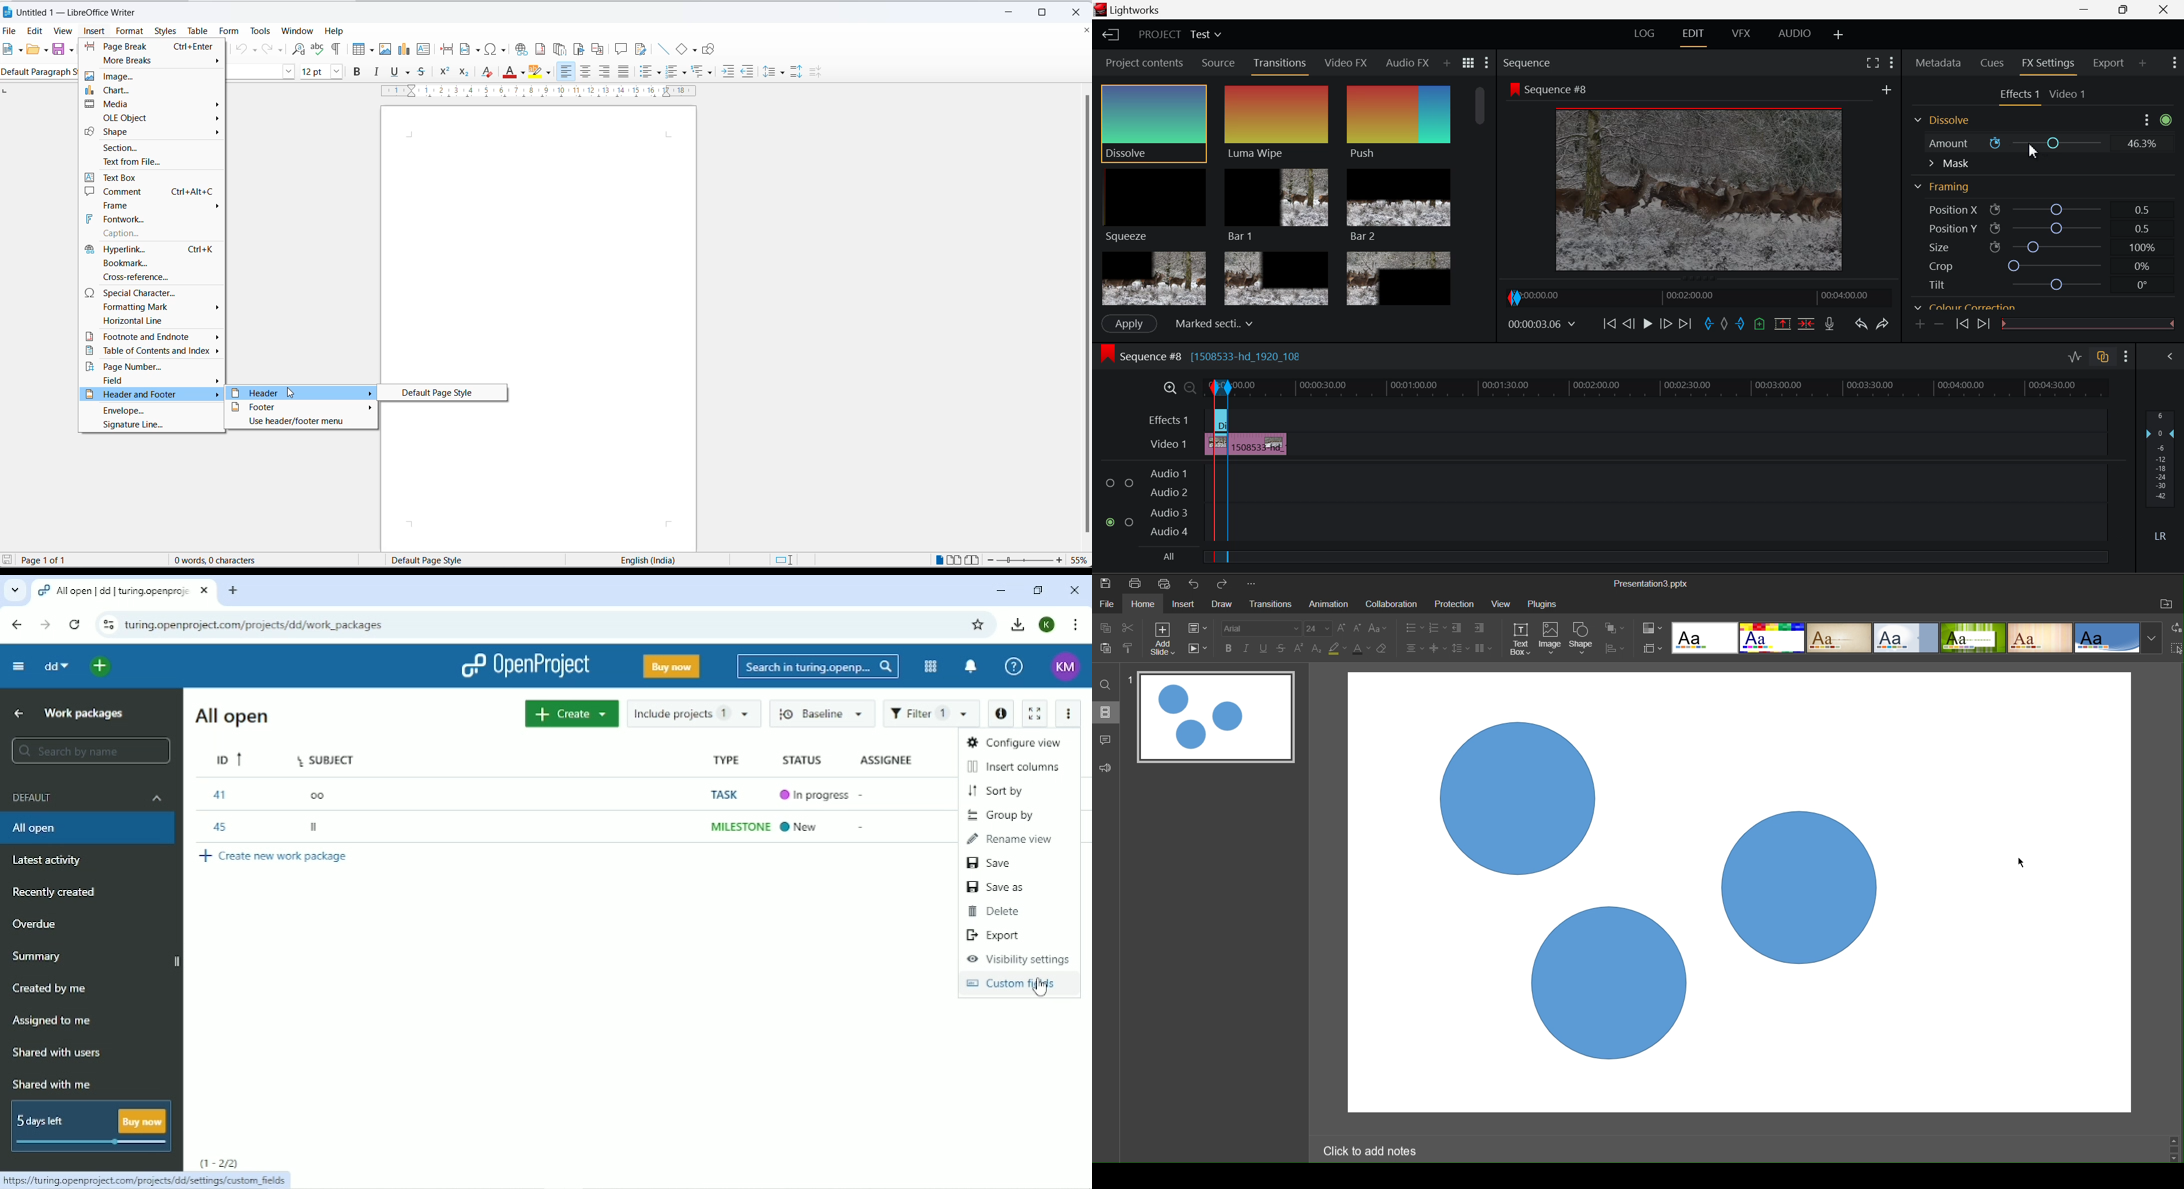 This screenshot has height=1204, width=2184. I want to click on Visibility settings, so click(1018, 959).